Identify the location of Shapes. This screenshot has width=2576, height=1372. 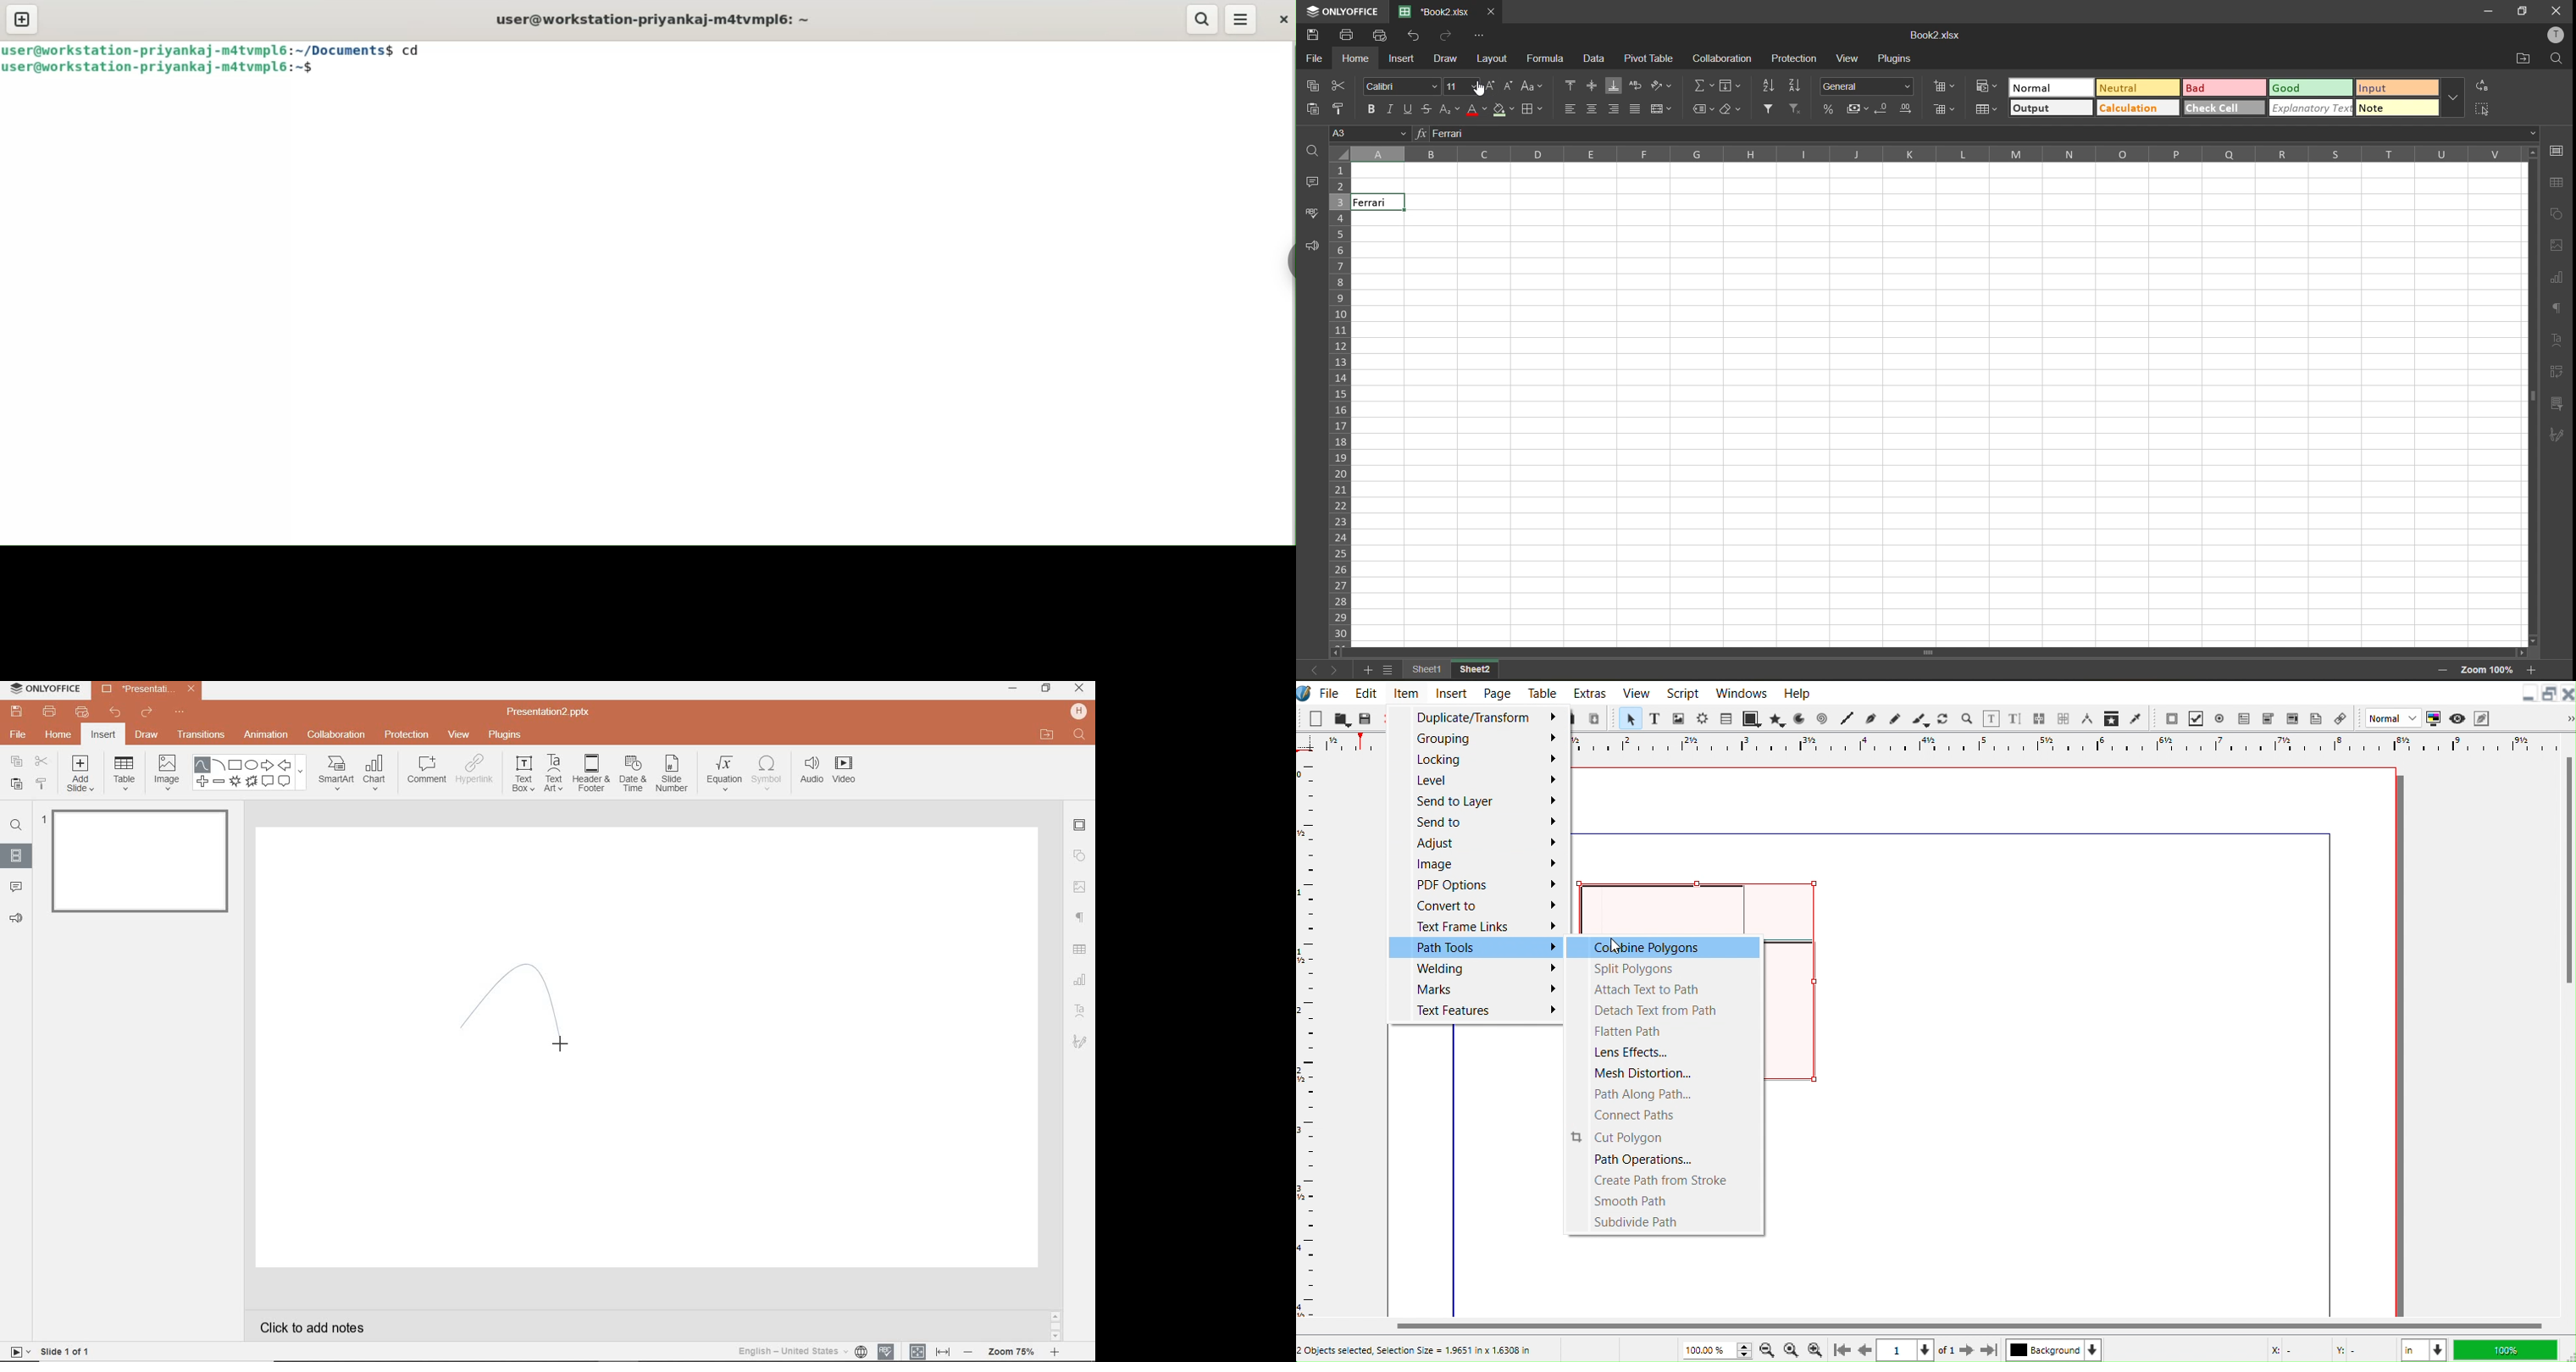
(1704, 904).